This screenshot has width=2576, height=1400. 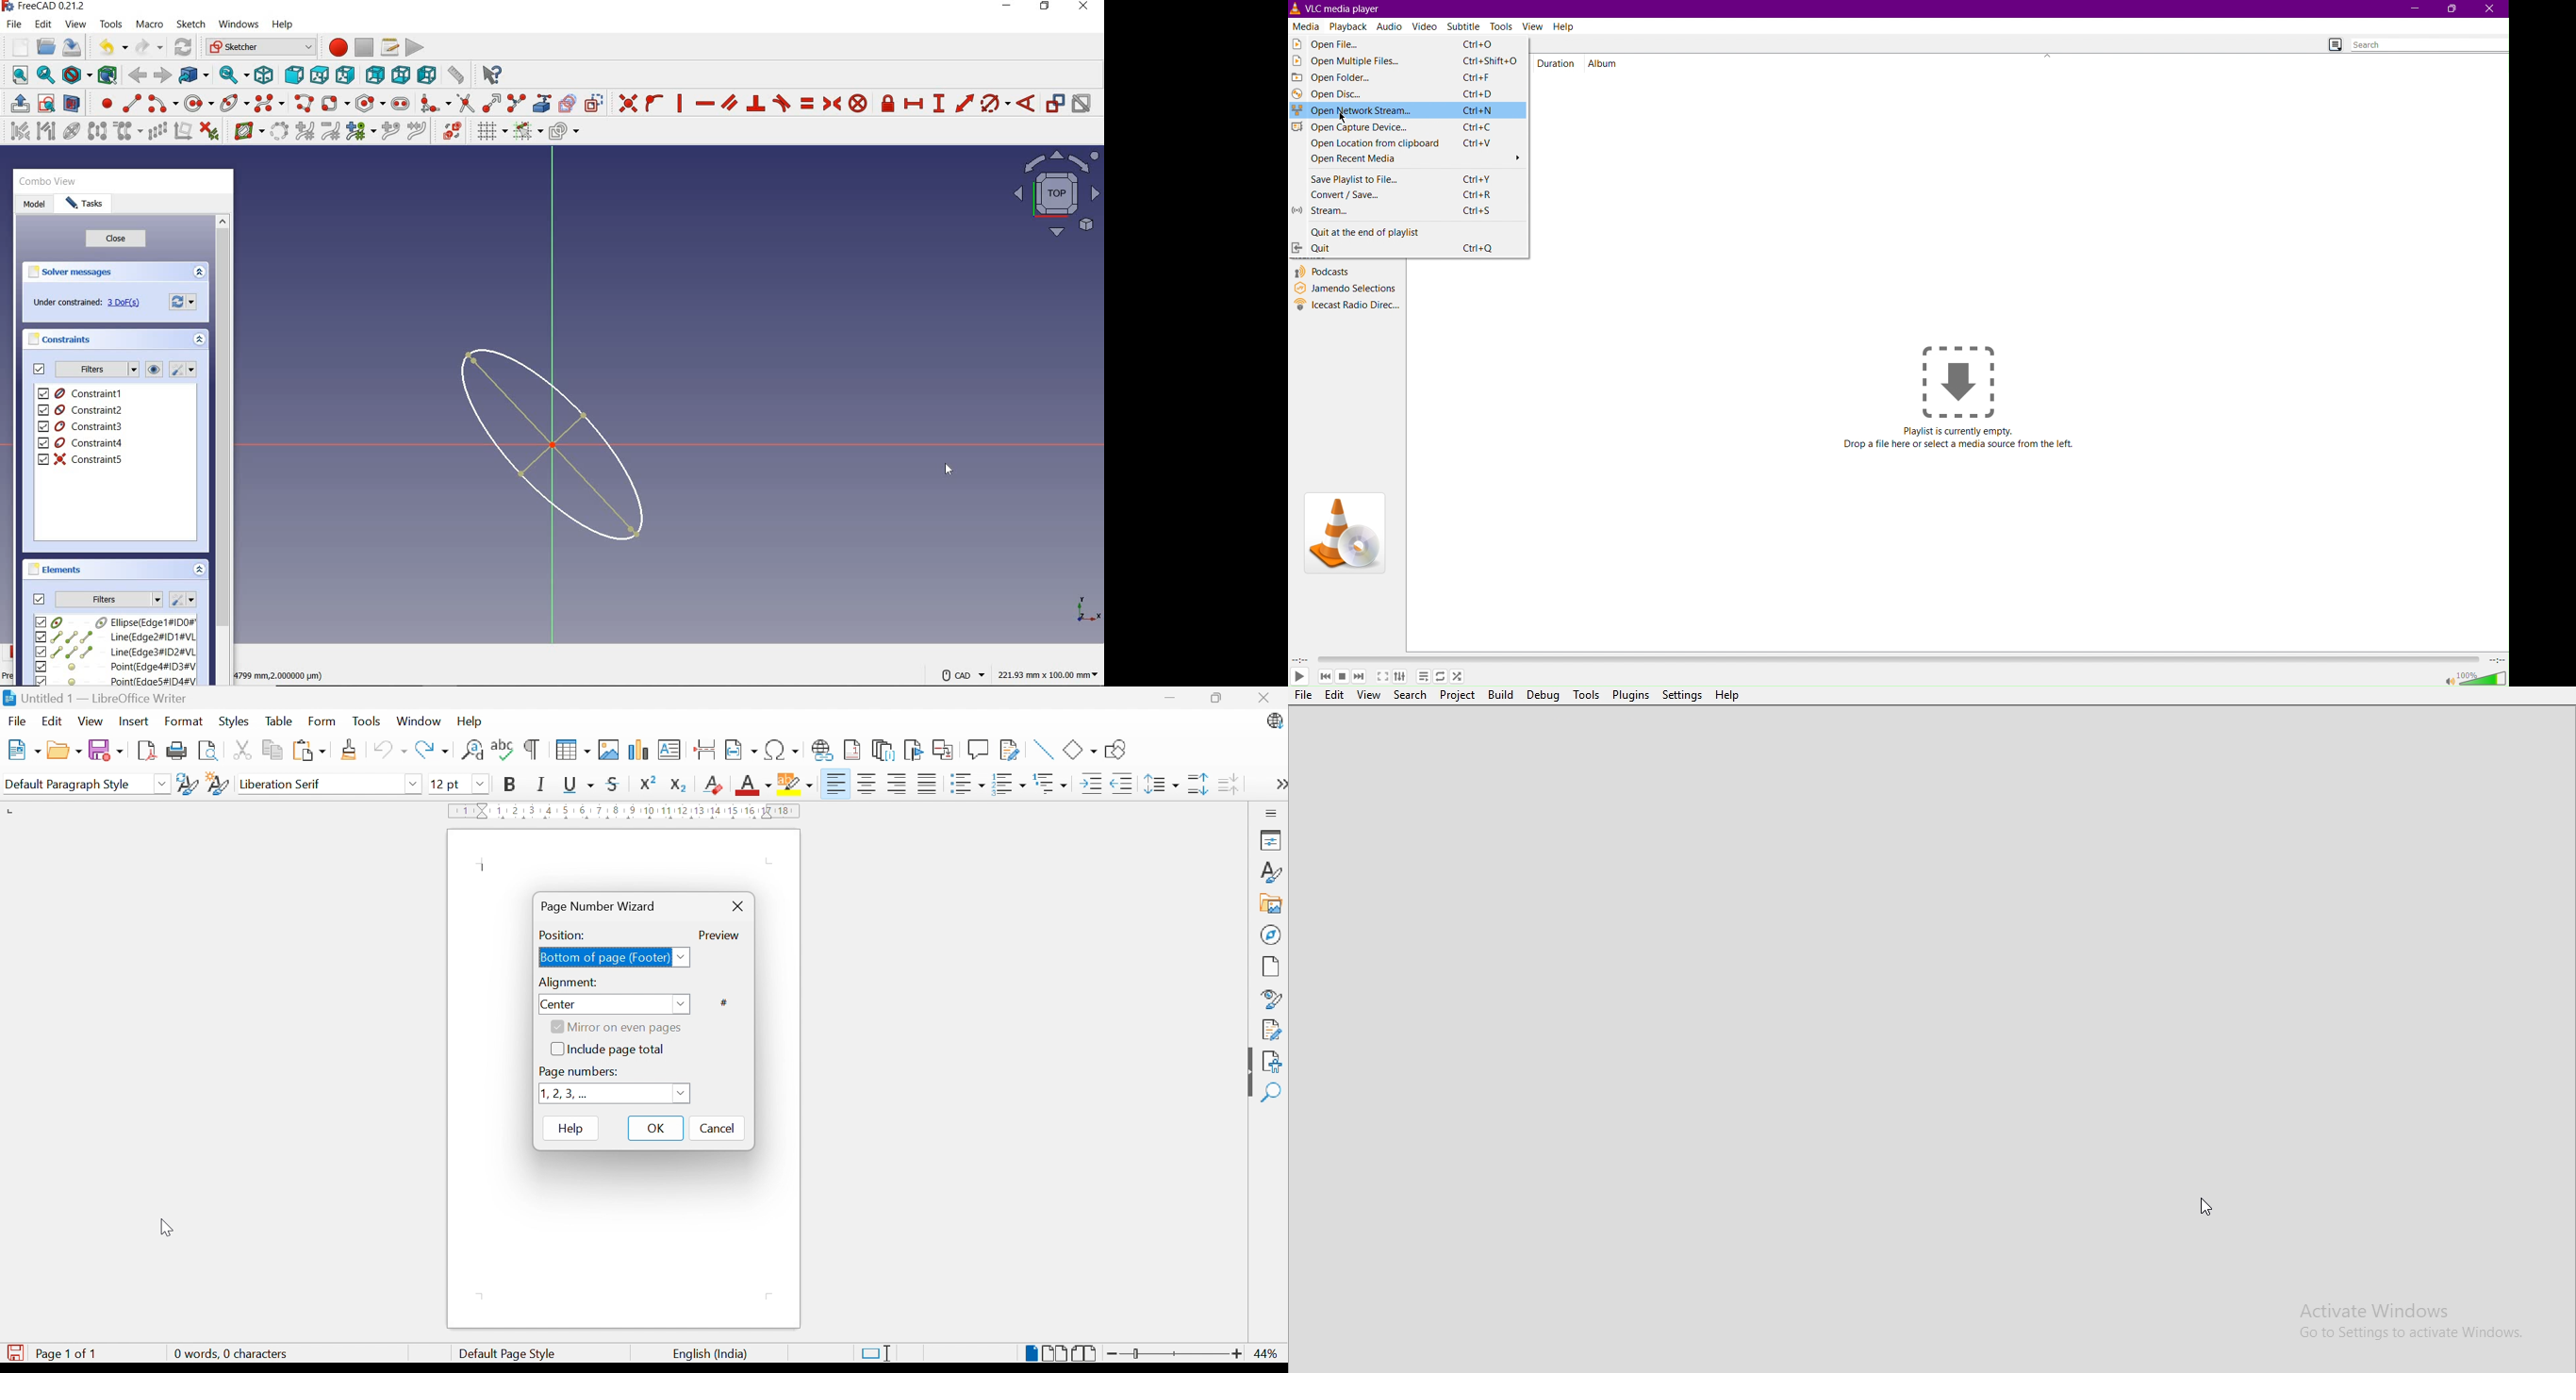 I want to click on stop macro recording, so click(x=365, y=47).